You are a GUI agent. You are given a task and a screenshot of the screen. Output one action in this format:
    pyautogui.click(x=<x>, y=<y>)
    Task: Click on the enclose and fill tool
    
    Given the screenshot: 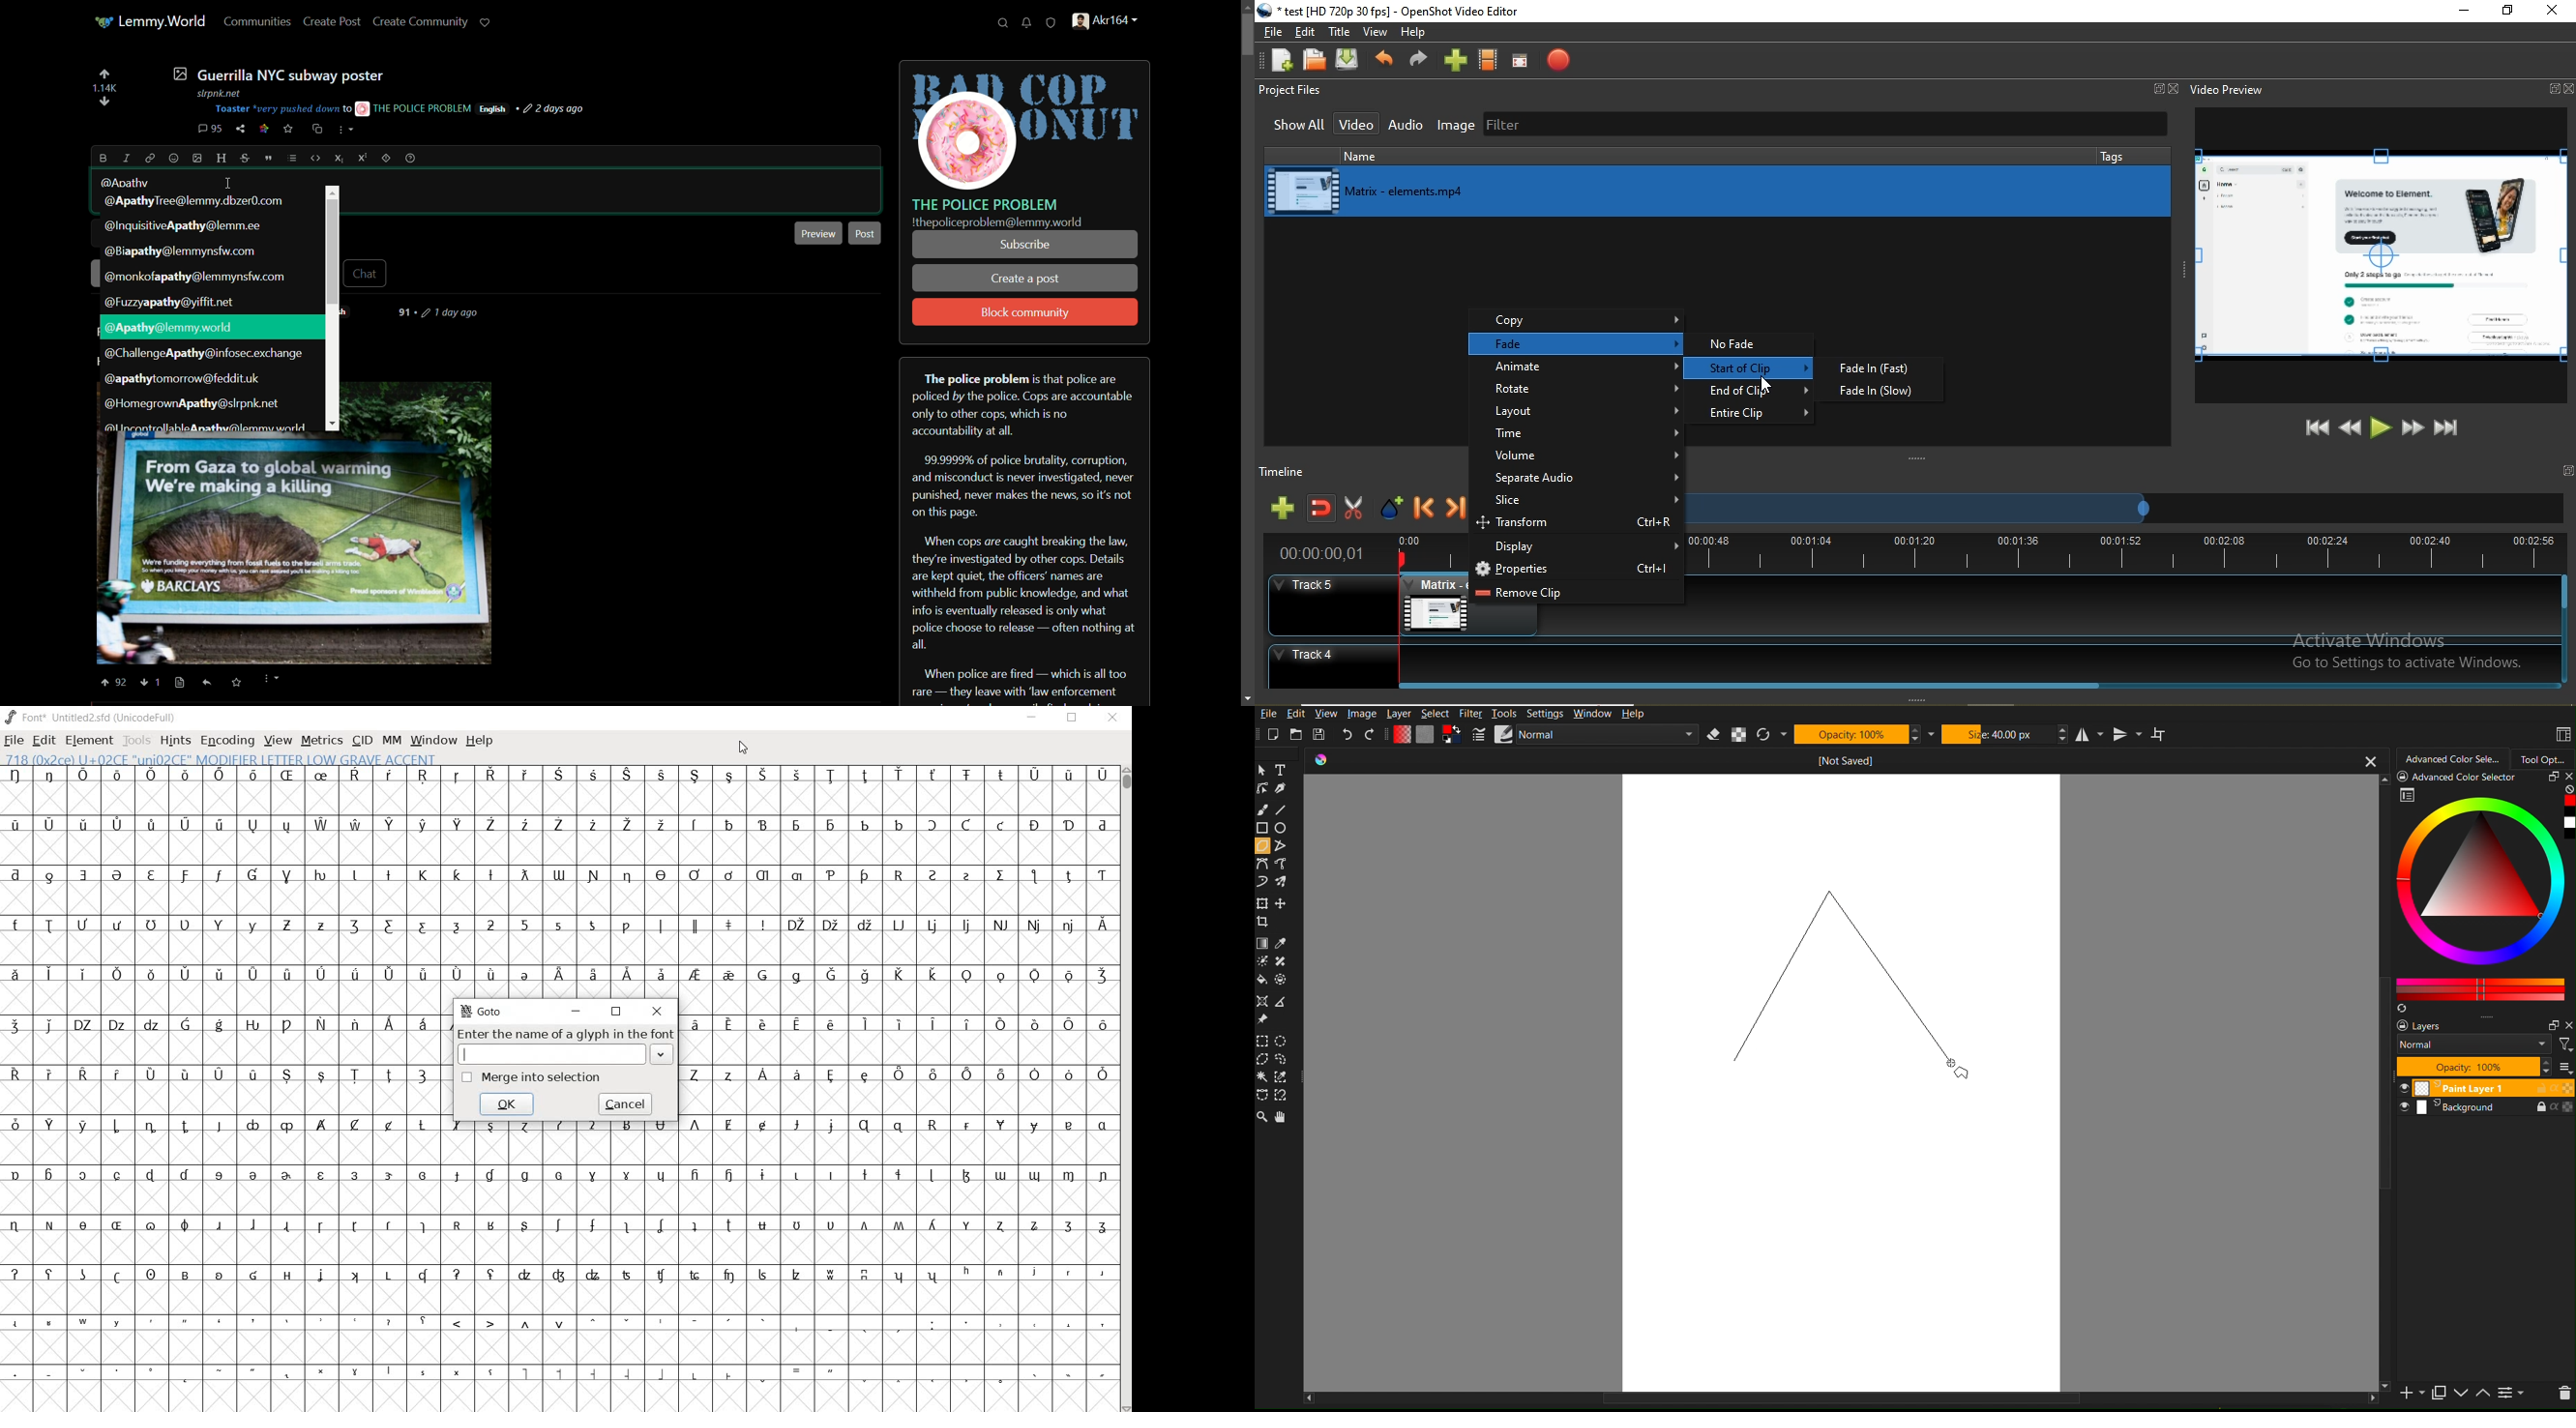 What is the action you would take?
    pyautogui.click(x=1283, y=981)
    